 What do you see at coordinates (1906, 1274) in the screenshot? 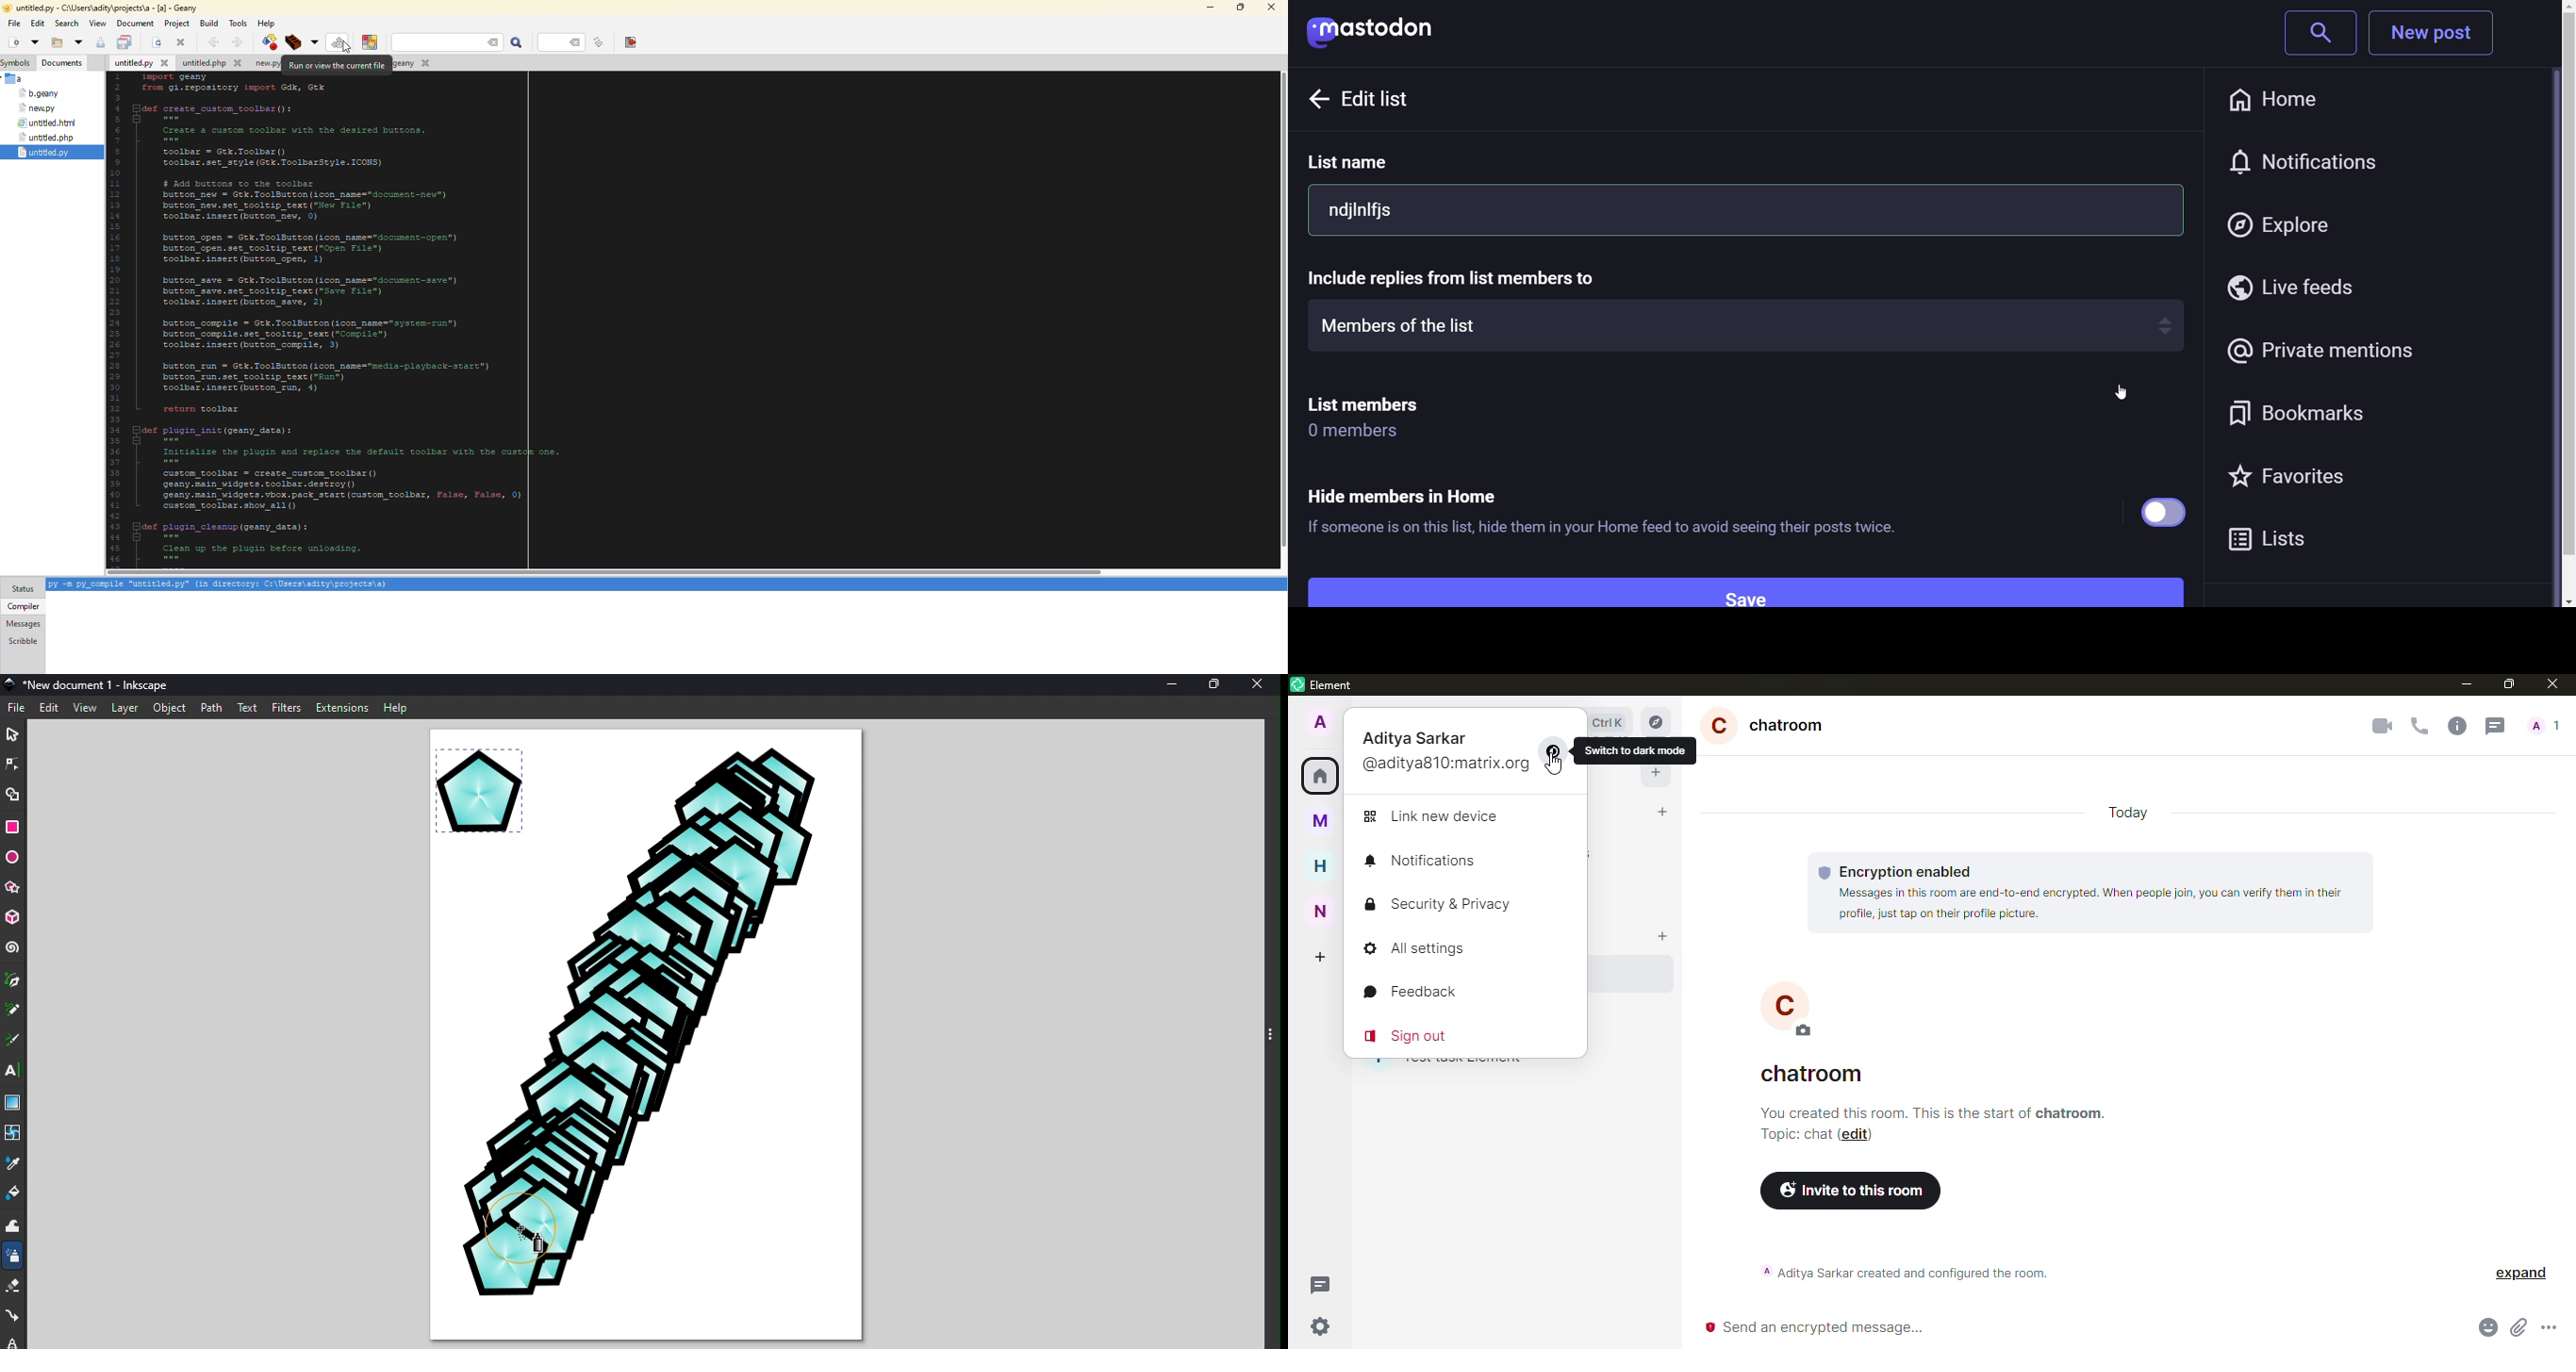
I see `aditya sarkar created and configured the room` at bounding box center [1906, 1274].